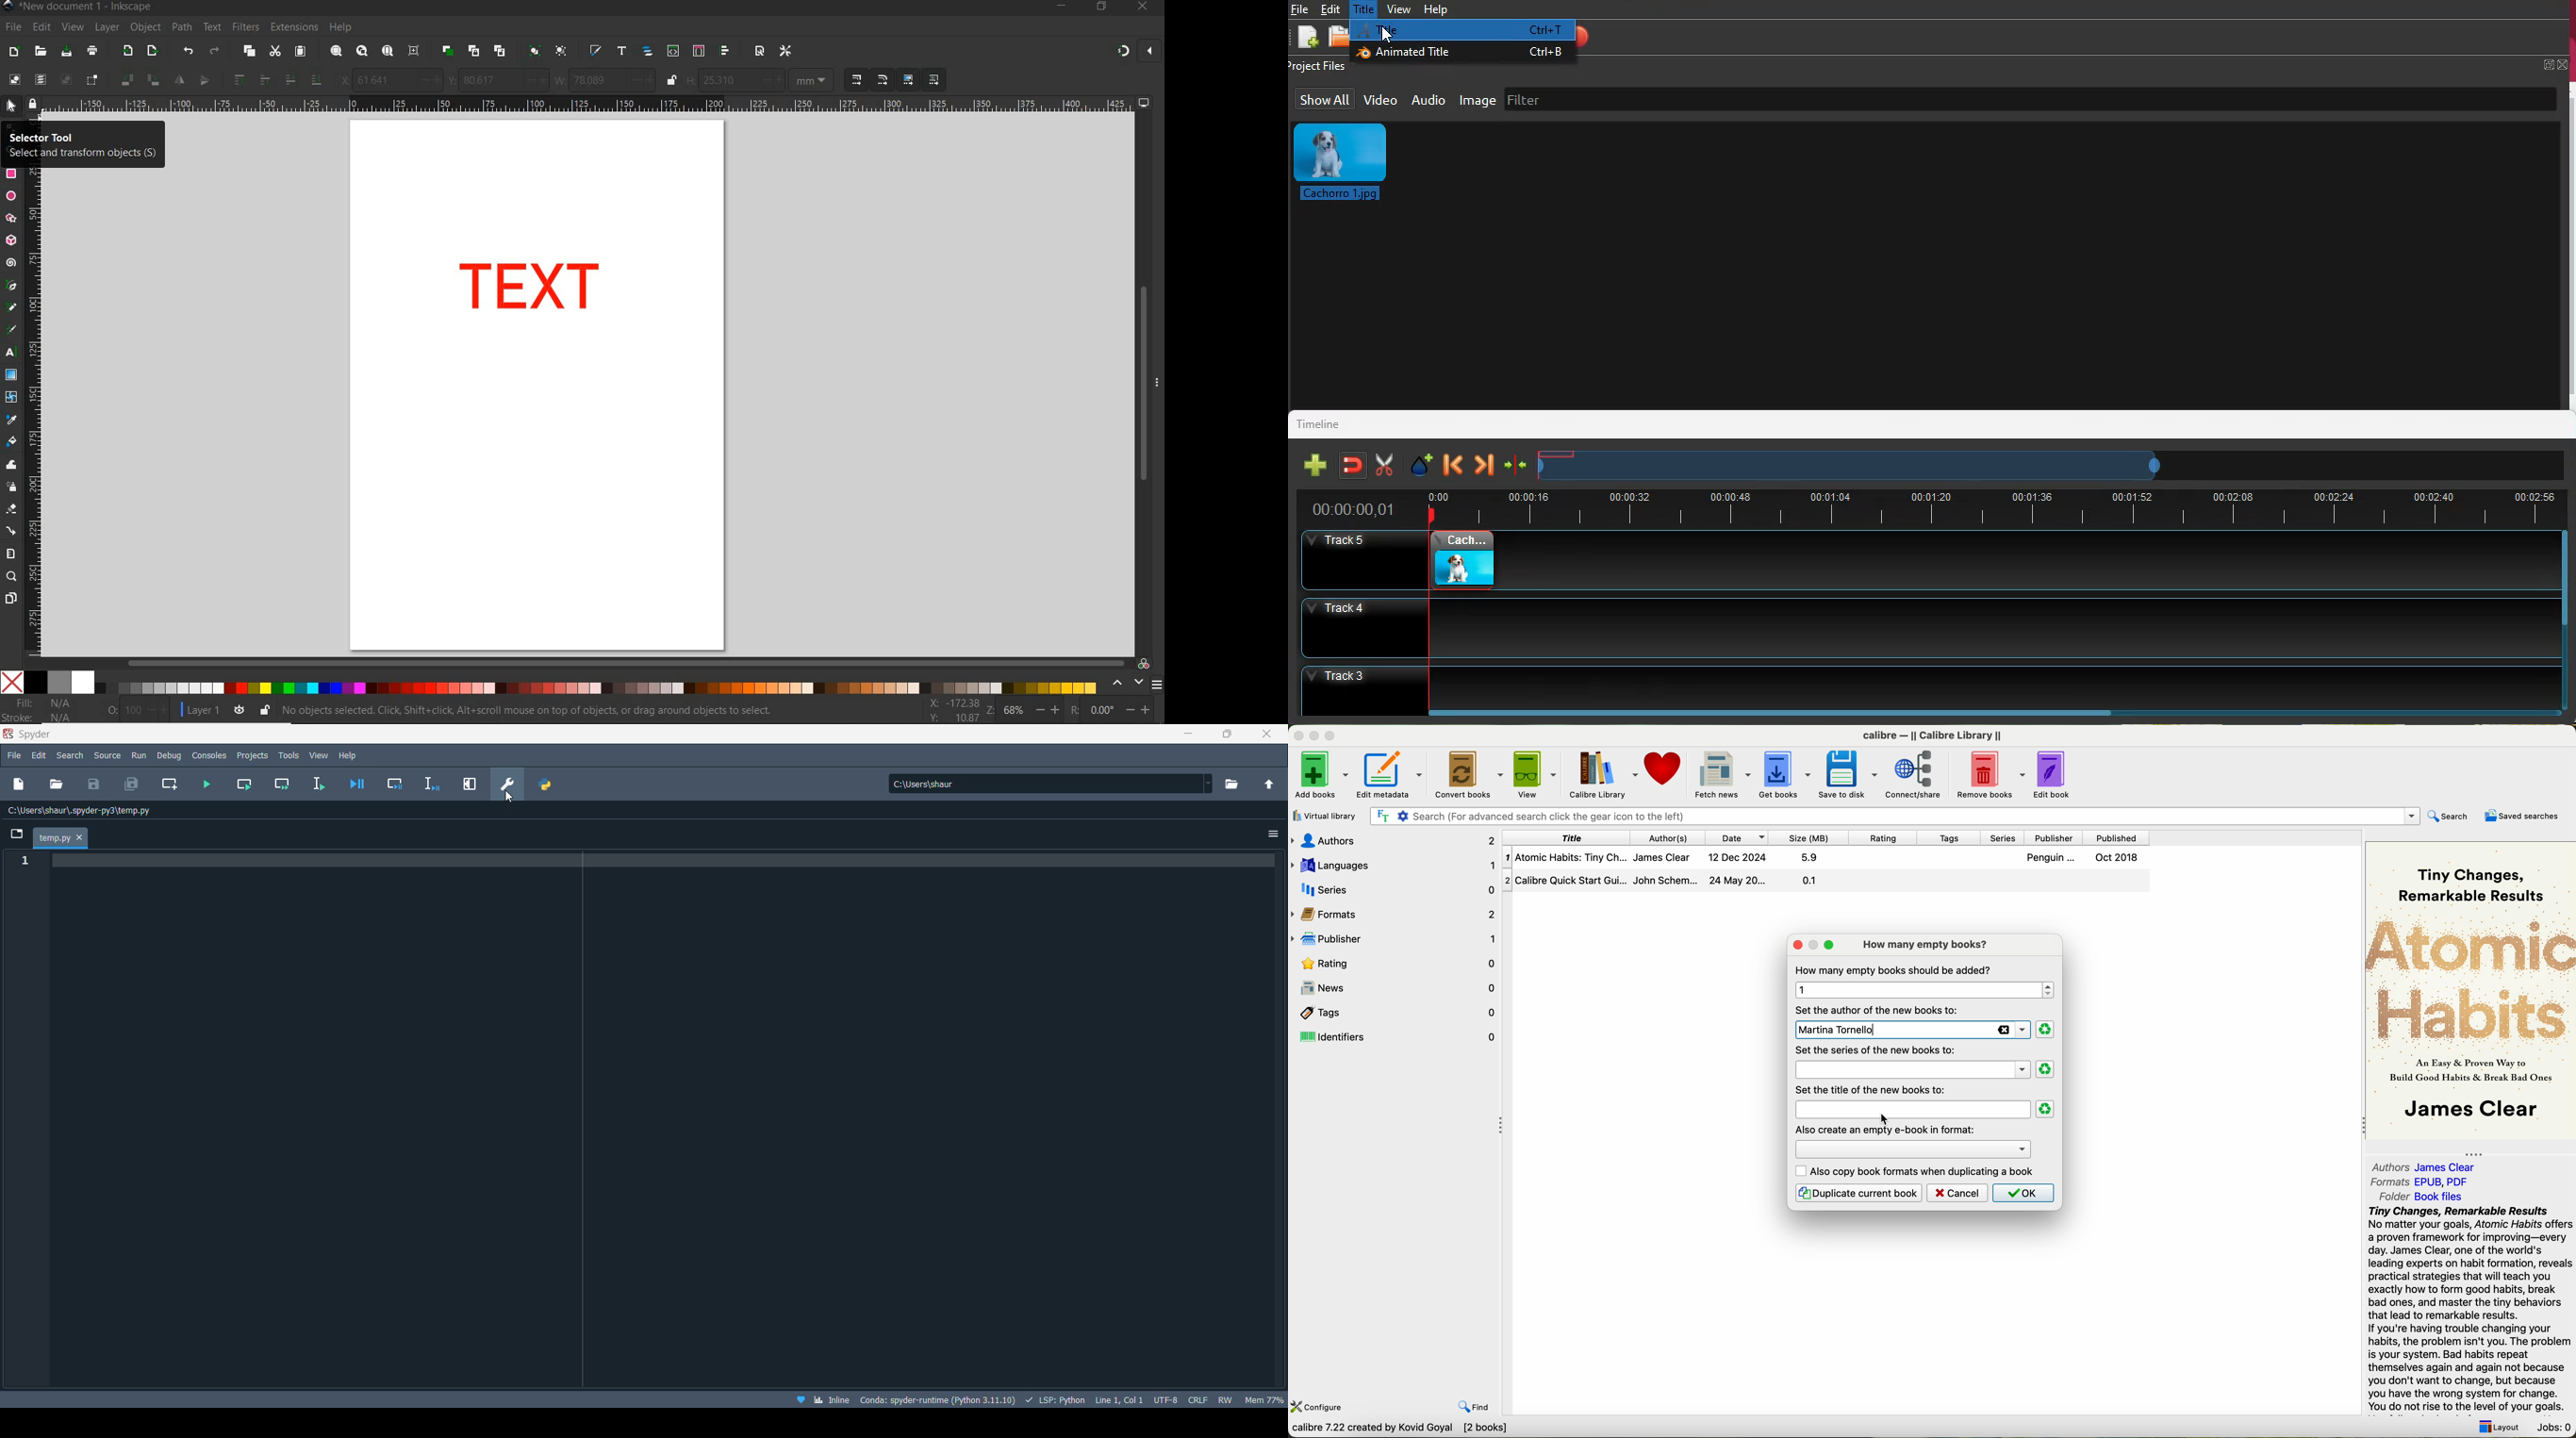  Describe the element at coordinates (1131, 52) in the screenshot. I see `ENABLE SNAPPING TOOL` at that location.